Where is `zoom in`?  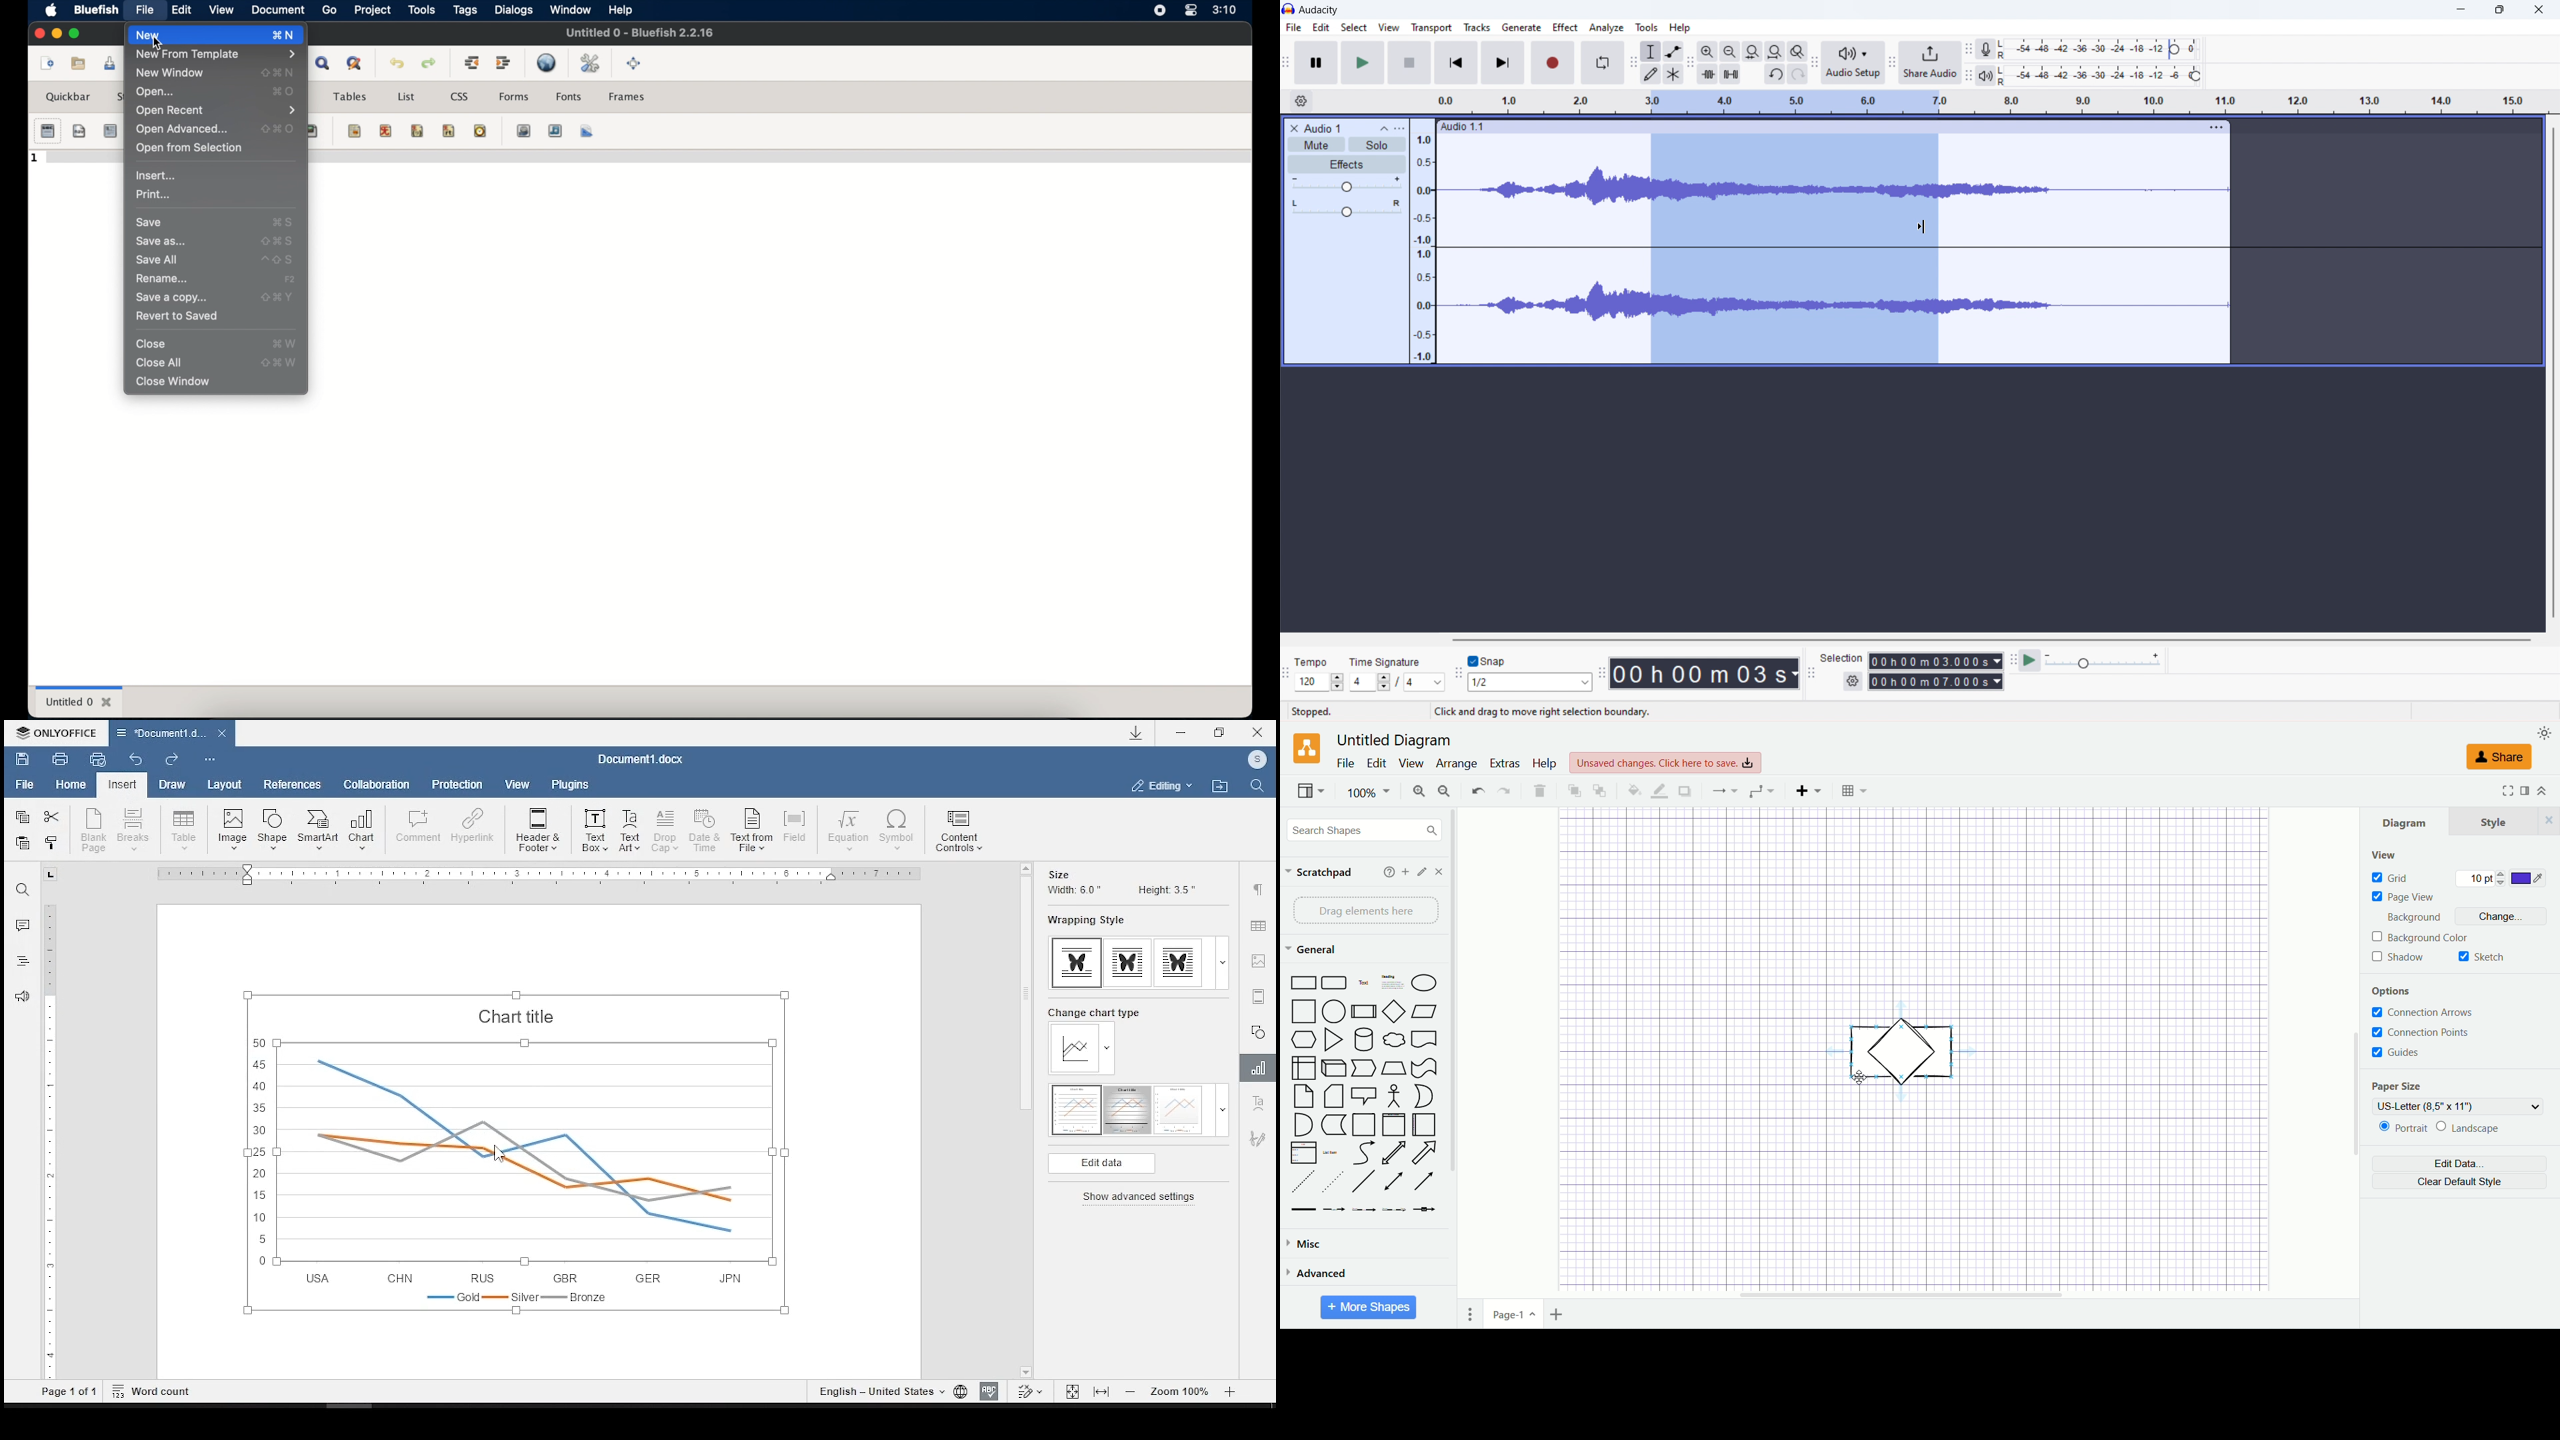 zoom in is located at coordinates (1707, 51).